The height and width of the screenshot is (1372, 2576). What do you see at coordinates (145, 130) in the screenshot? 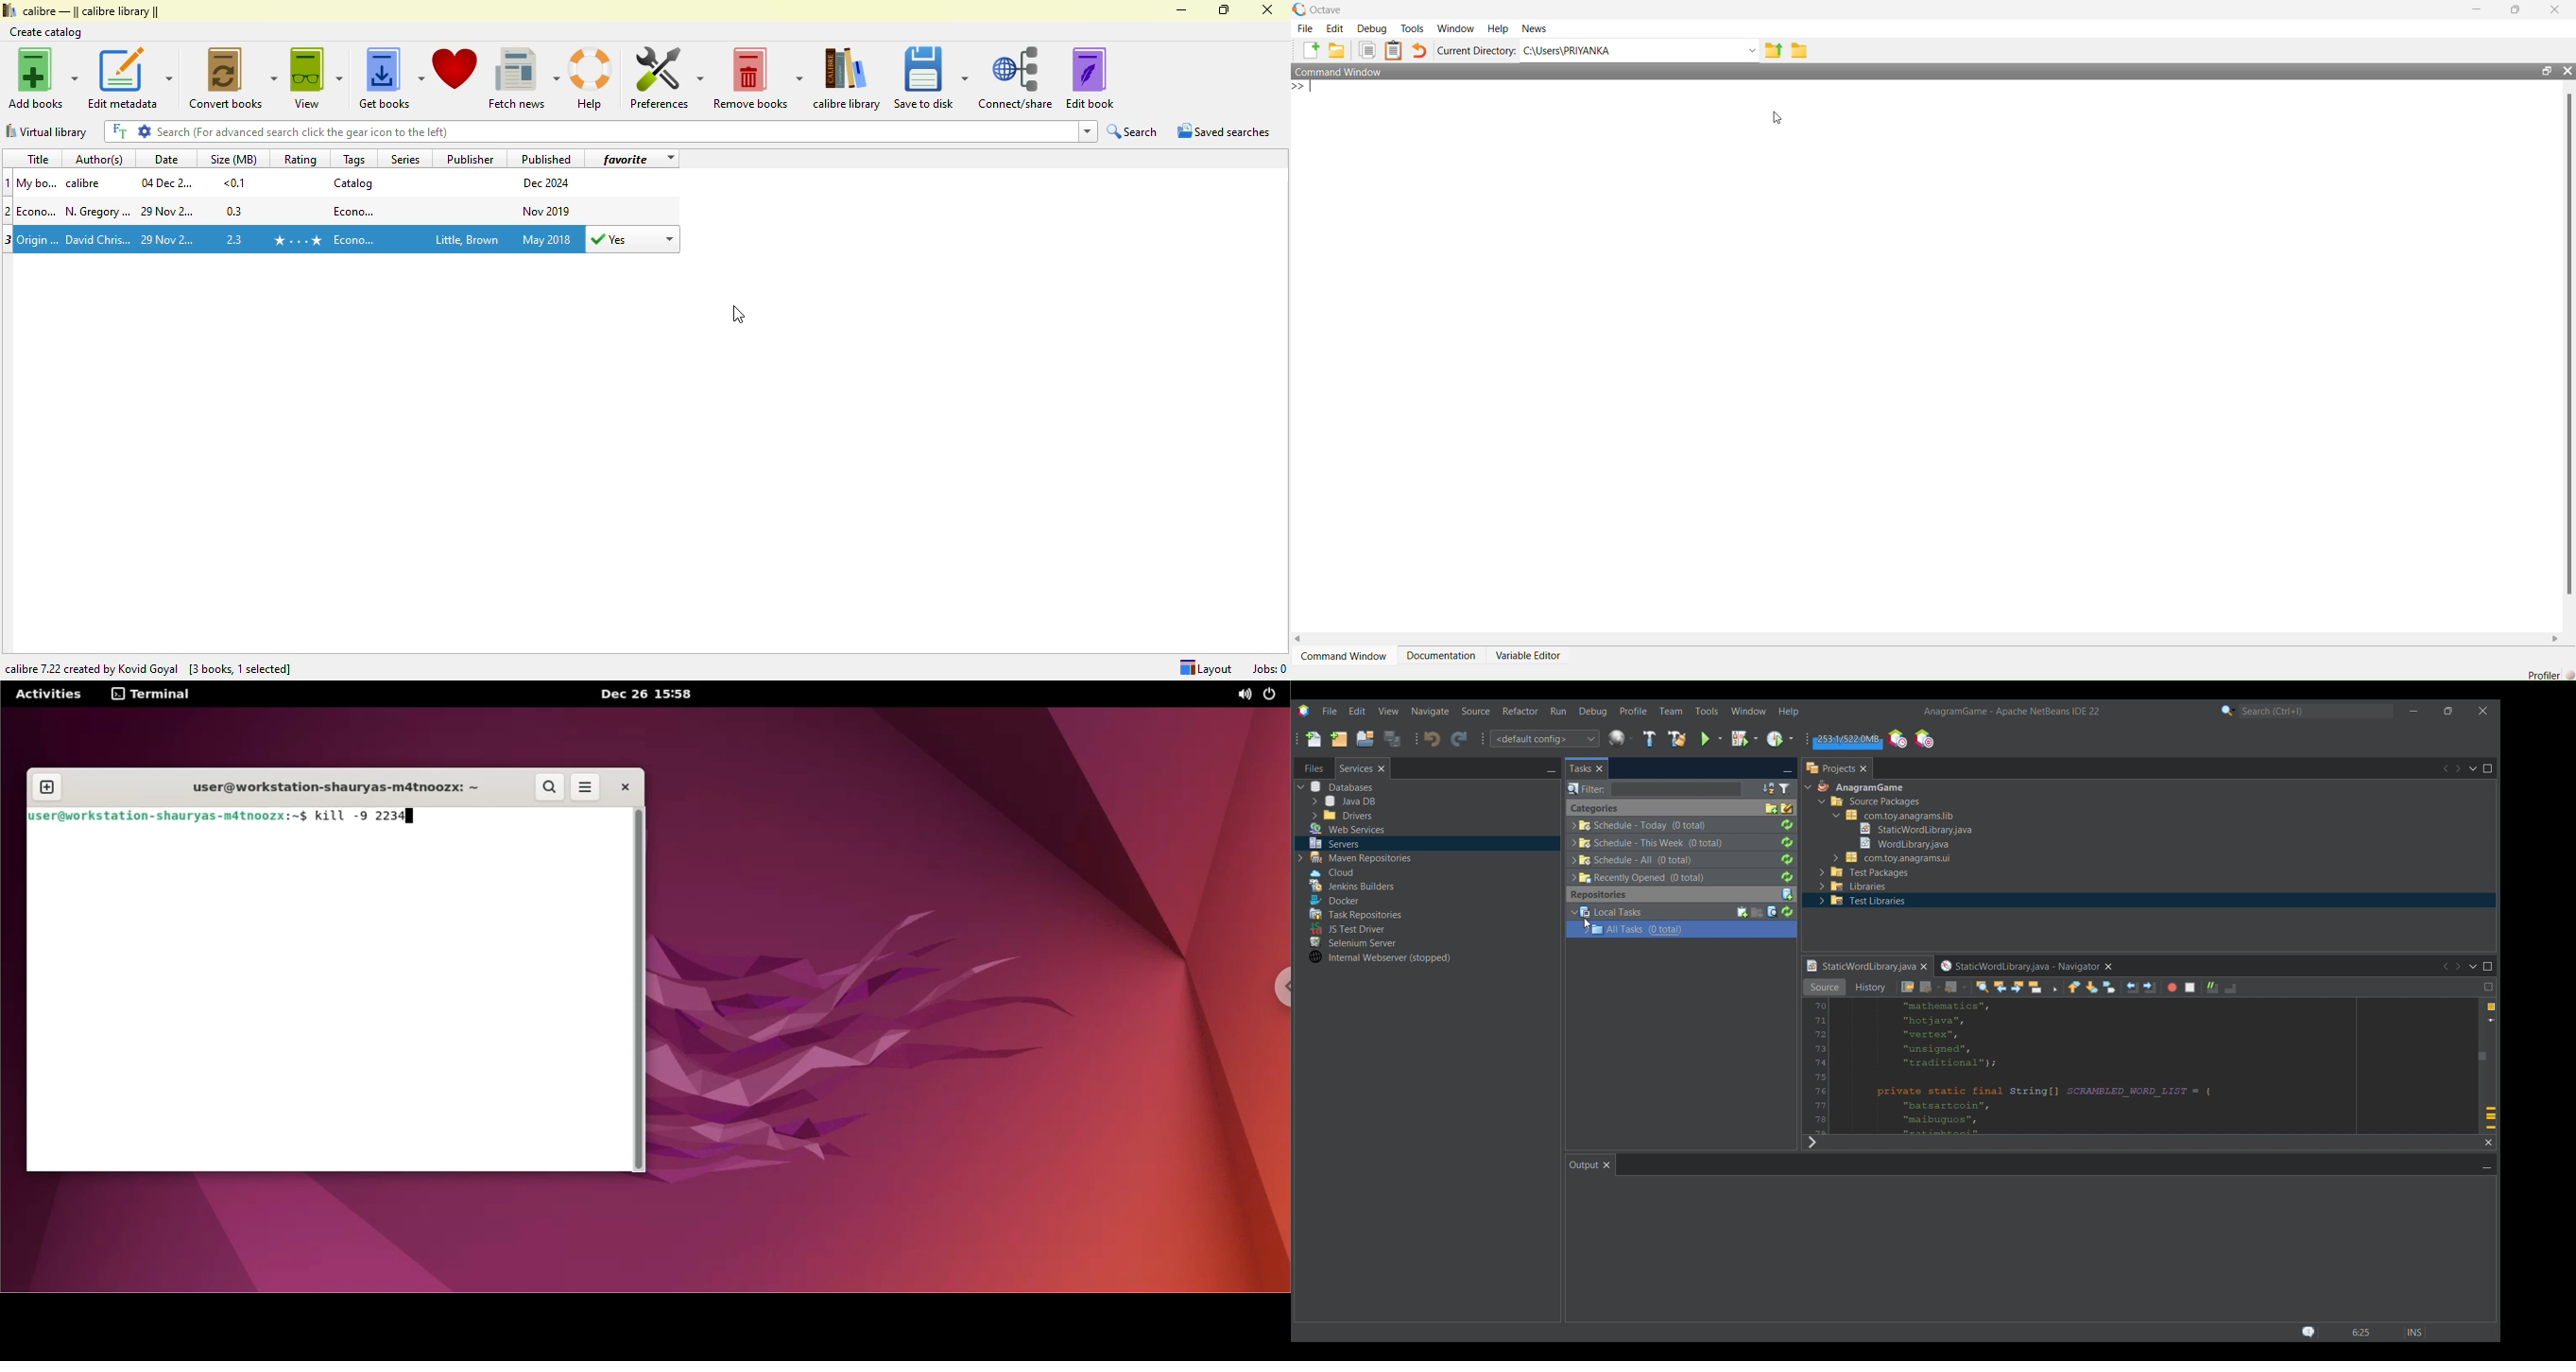
I see `settings` at bounding box center [145, 130].